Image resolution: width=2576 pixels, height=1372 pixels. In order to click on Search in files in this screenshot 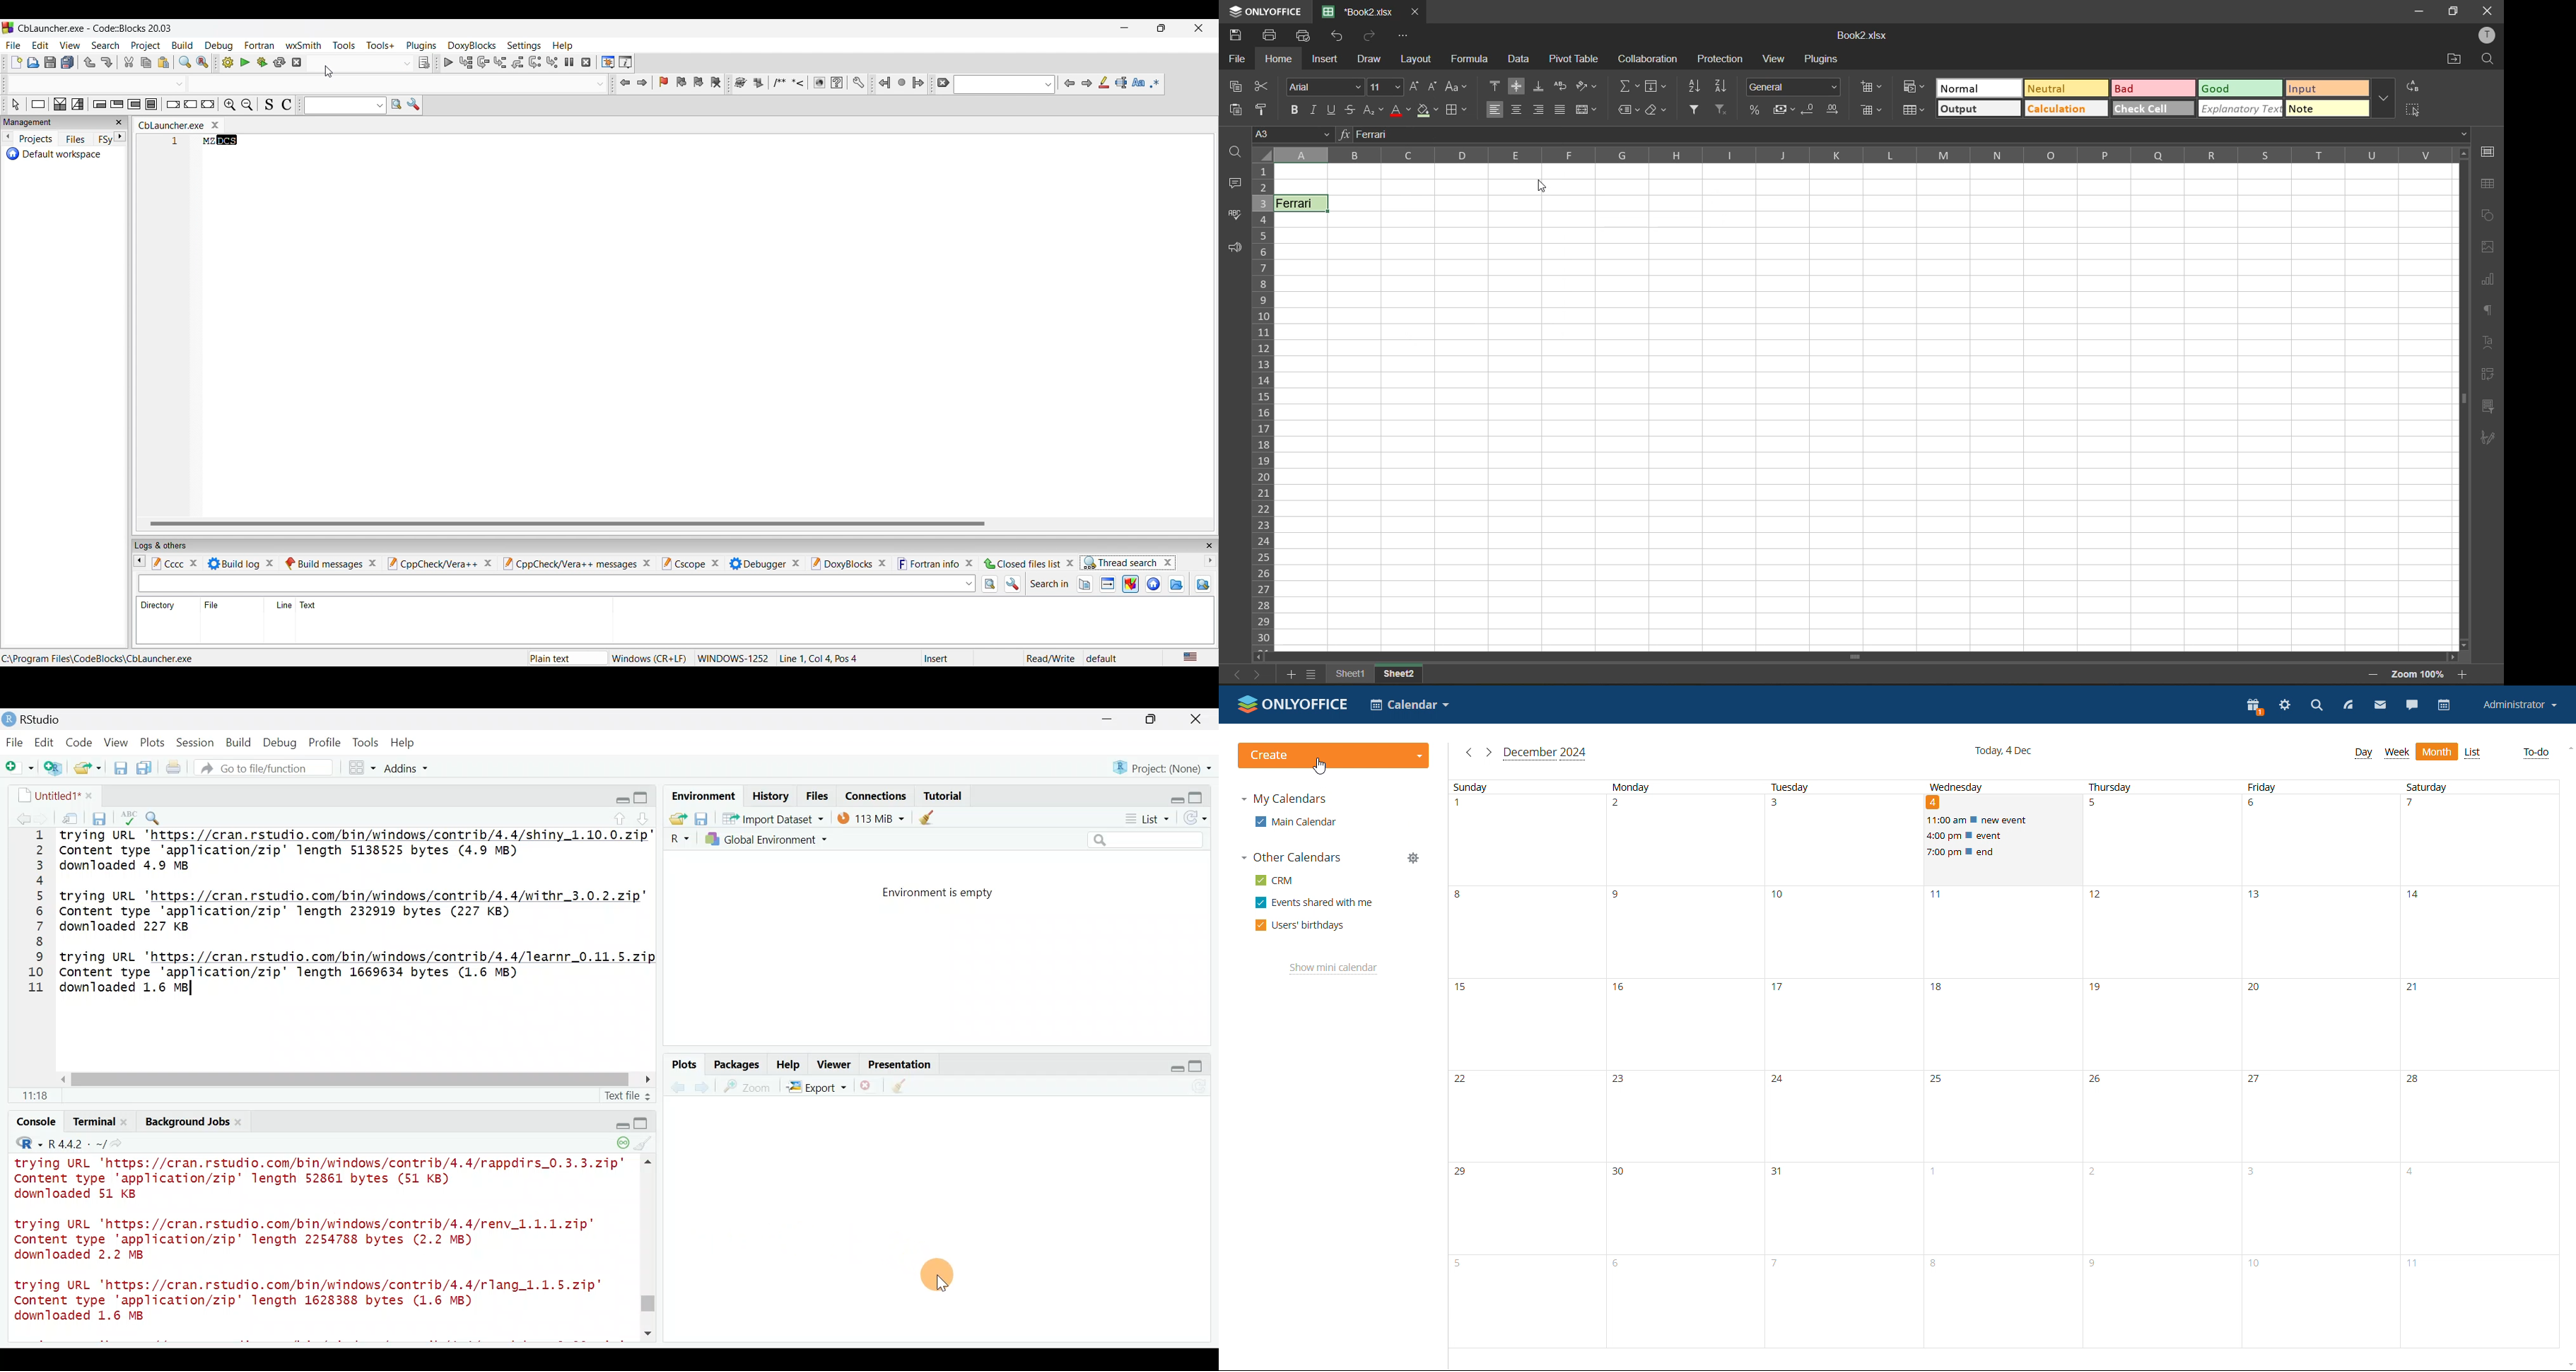, I will do `click(990, 584)`.